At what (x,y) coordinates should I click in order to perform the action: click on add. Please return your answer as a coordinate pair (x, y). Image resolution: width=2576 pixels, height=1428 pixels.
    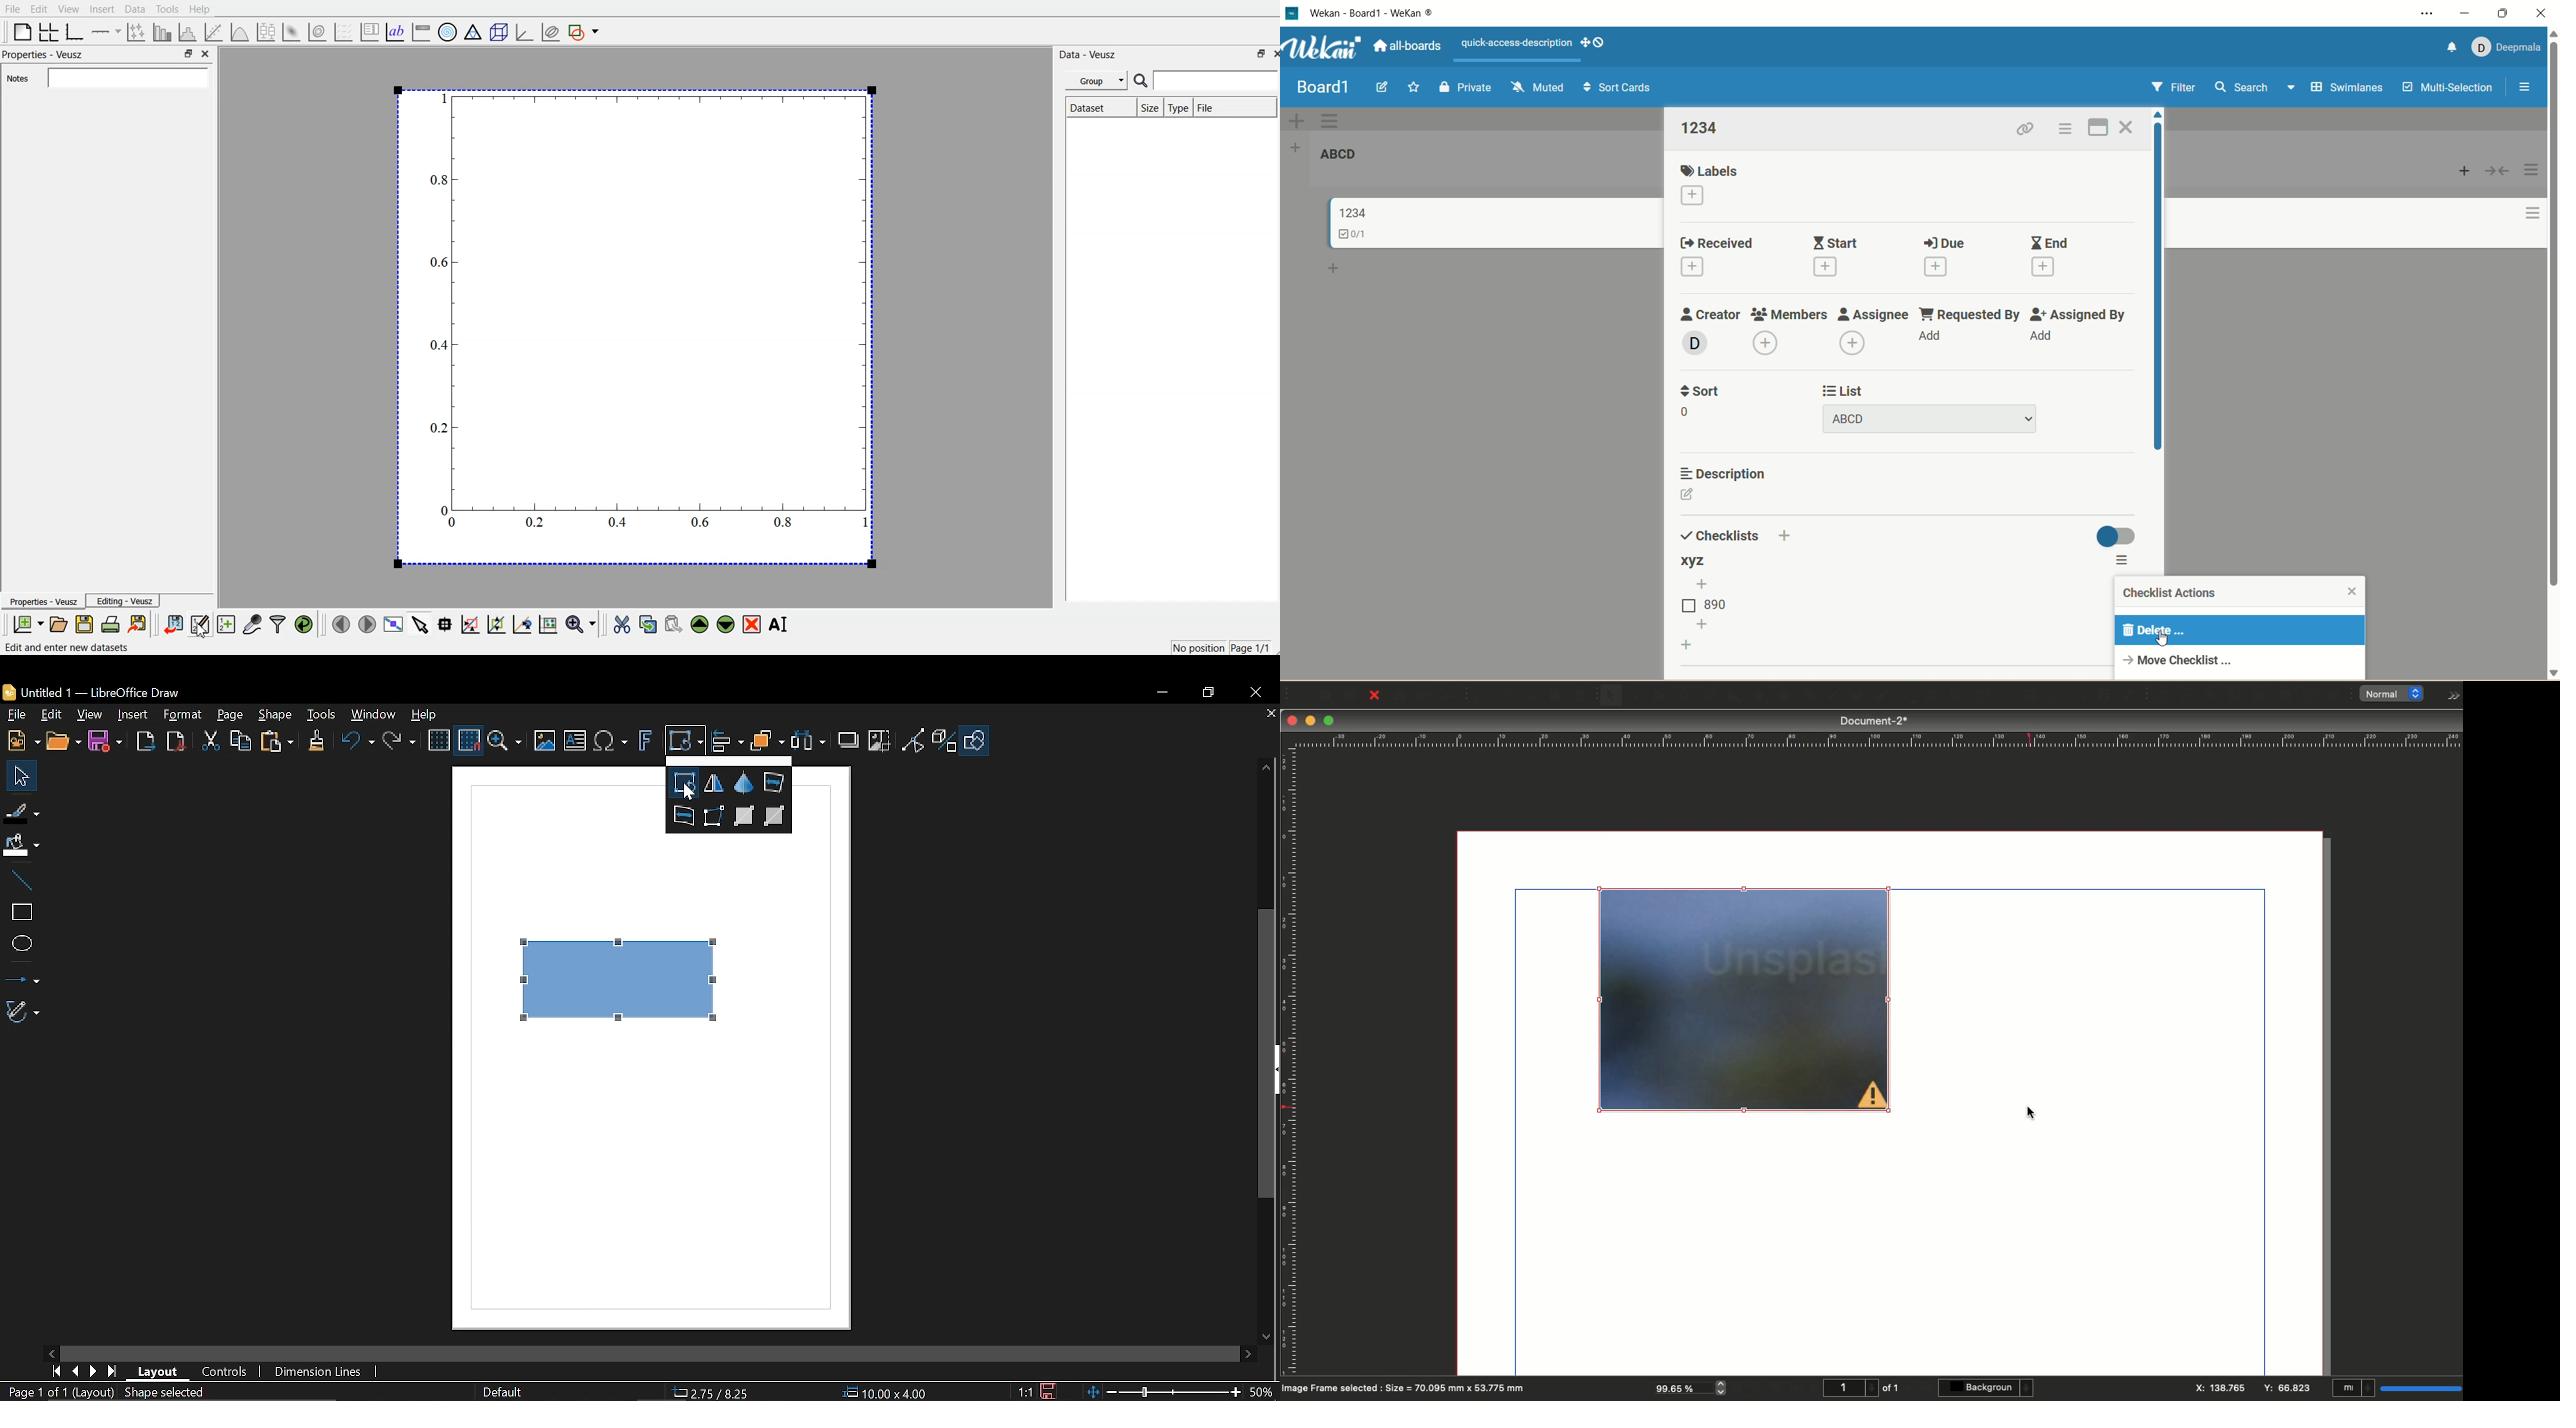
    Looking at the image, I should click on (2053, 268).